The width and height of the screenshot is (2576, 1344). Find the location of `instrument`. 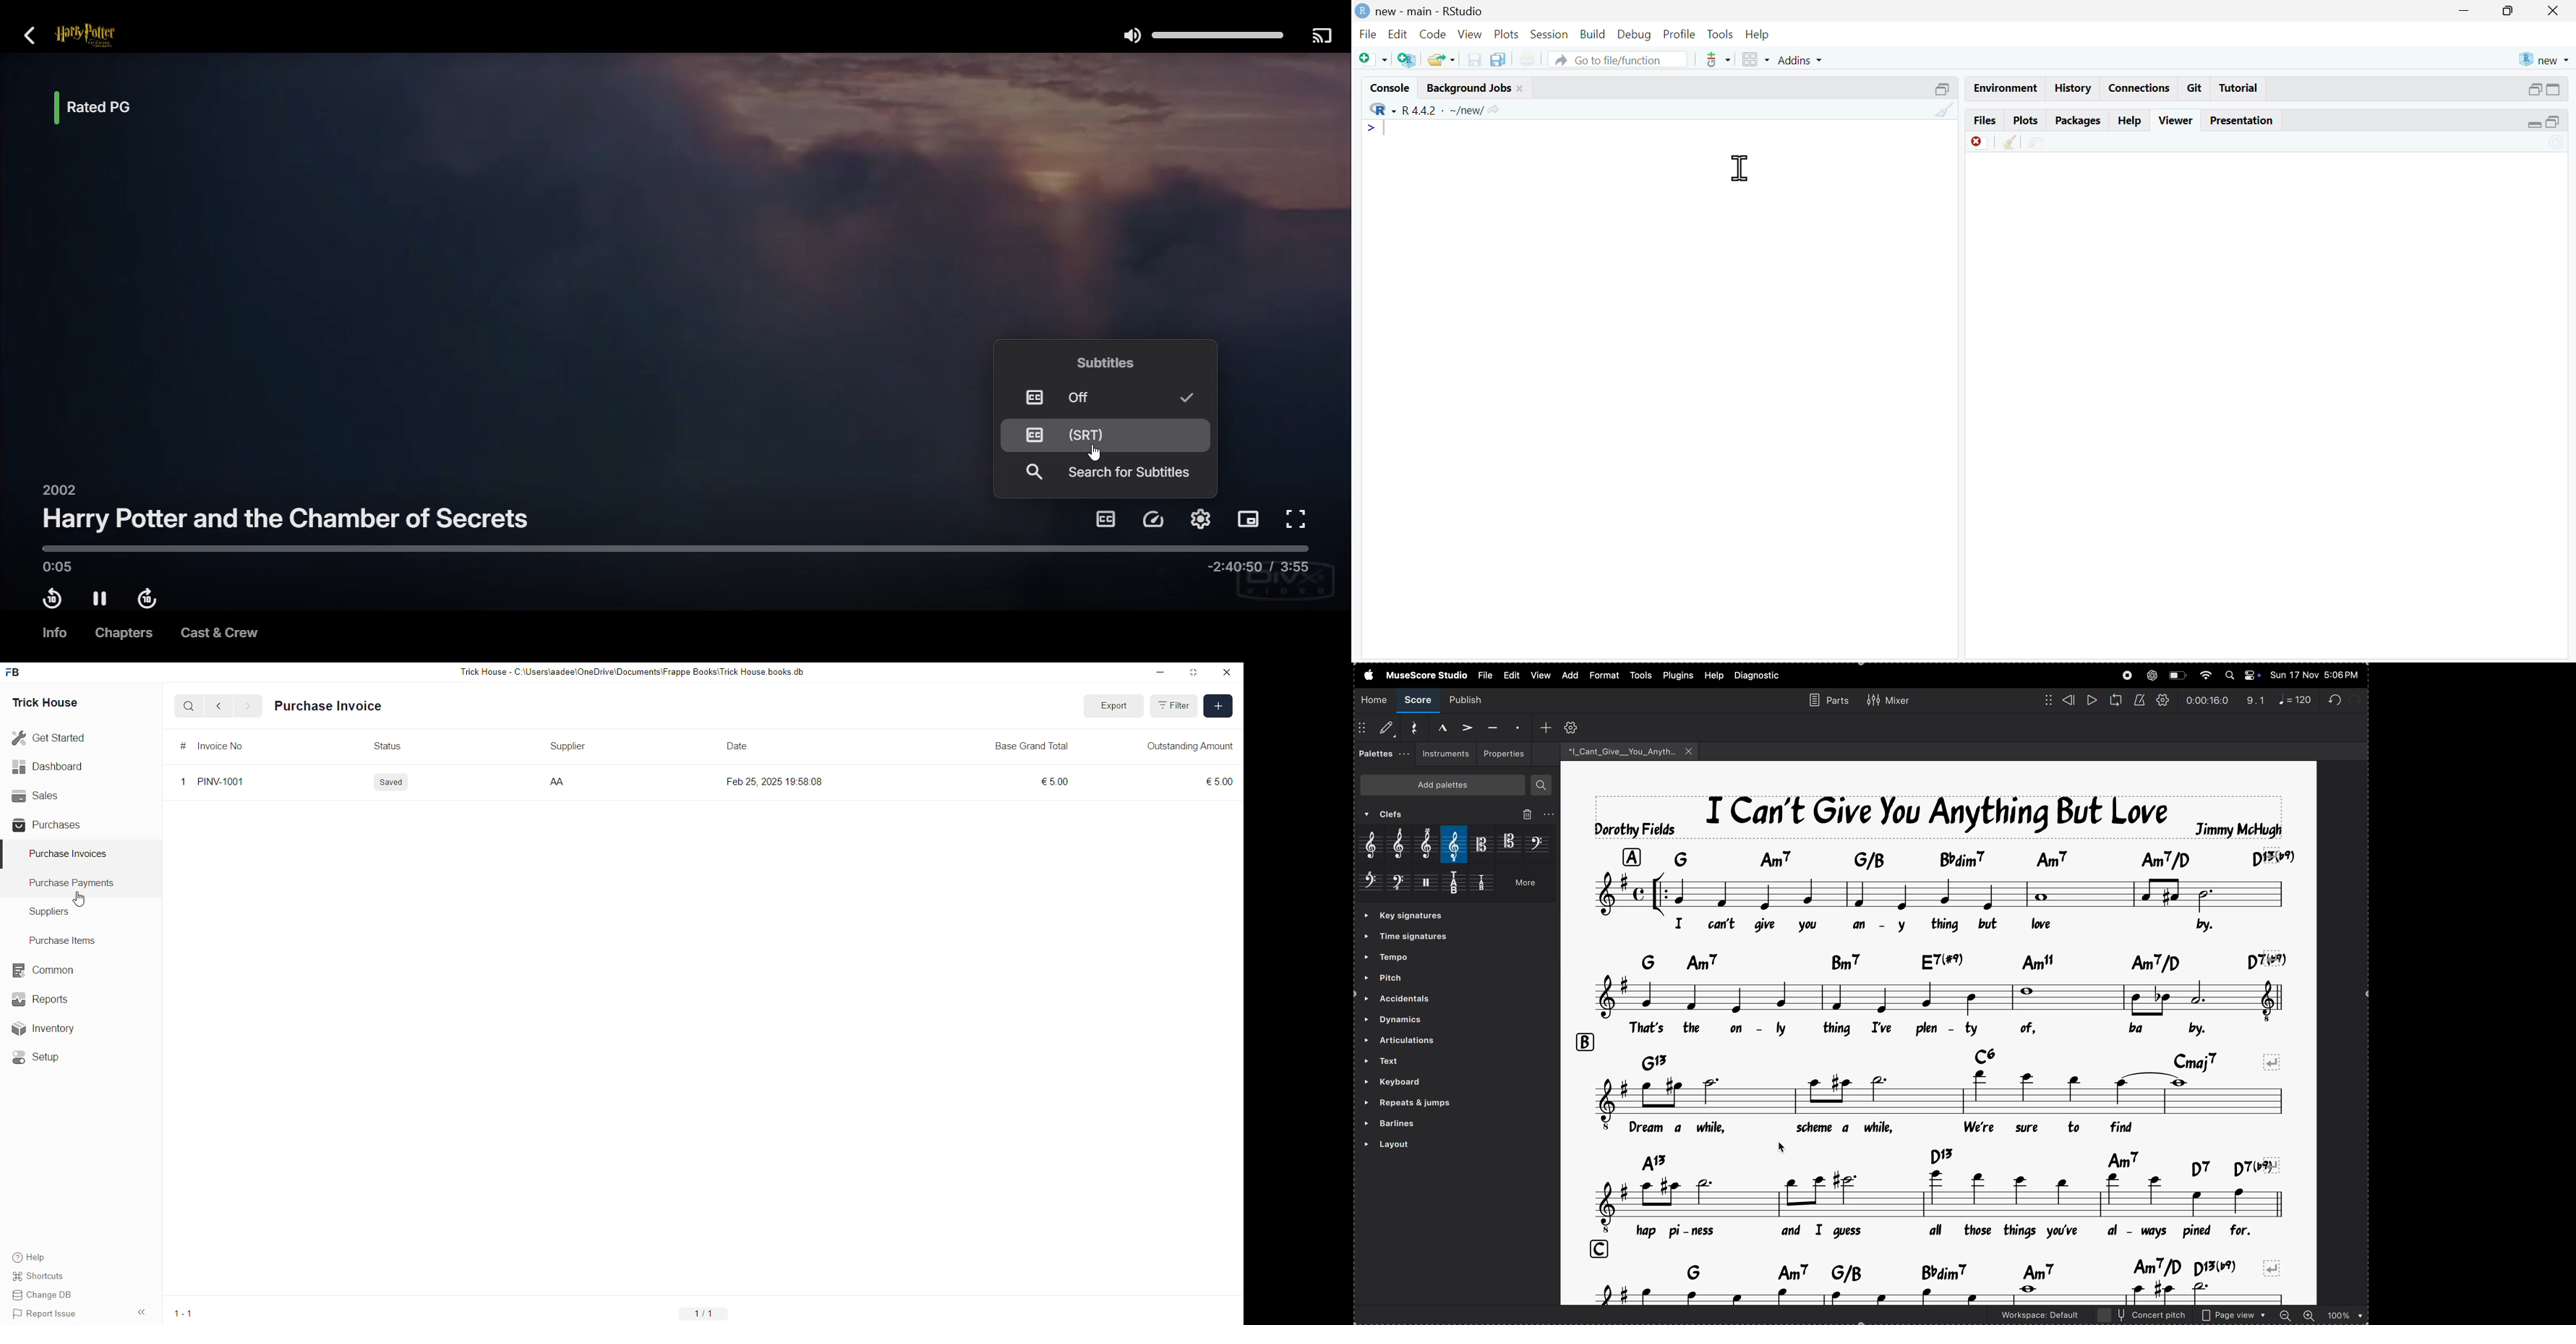

instrument is located at coordinates (1442, 754).